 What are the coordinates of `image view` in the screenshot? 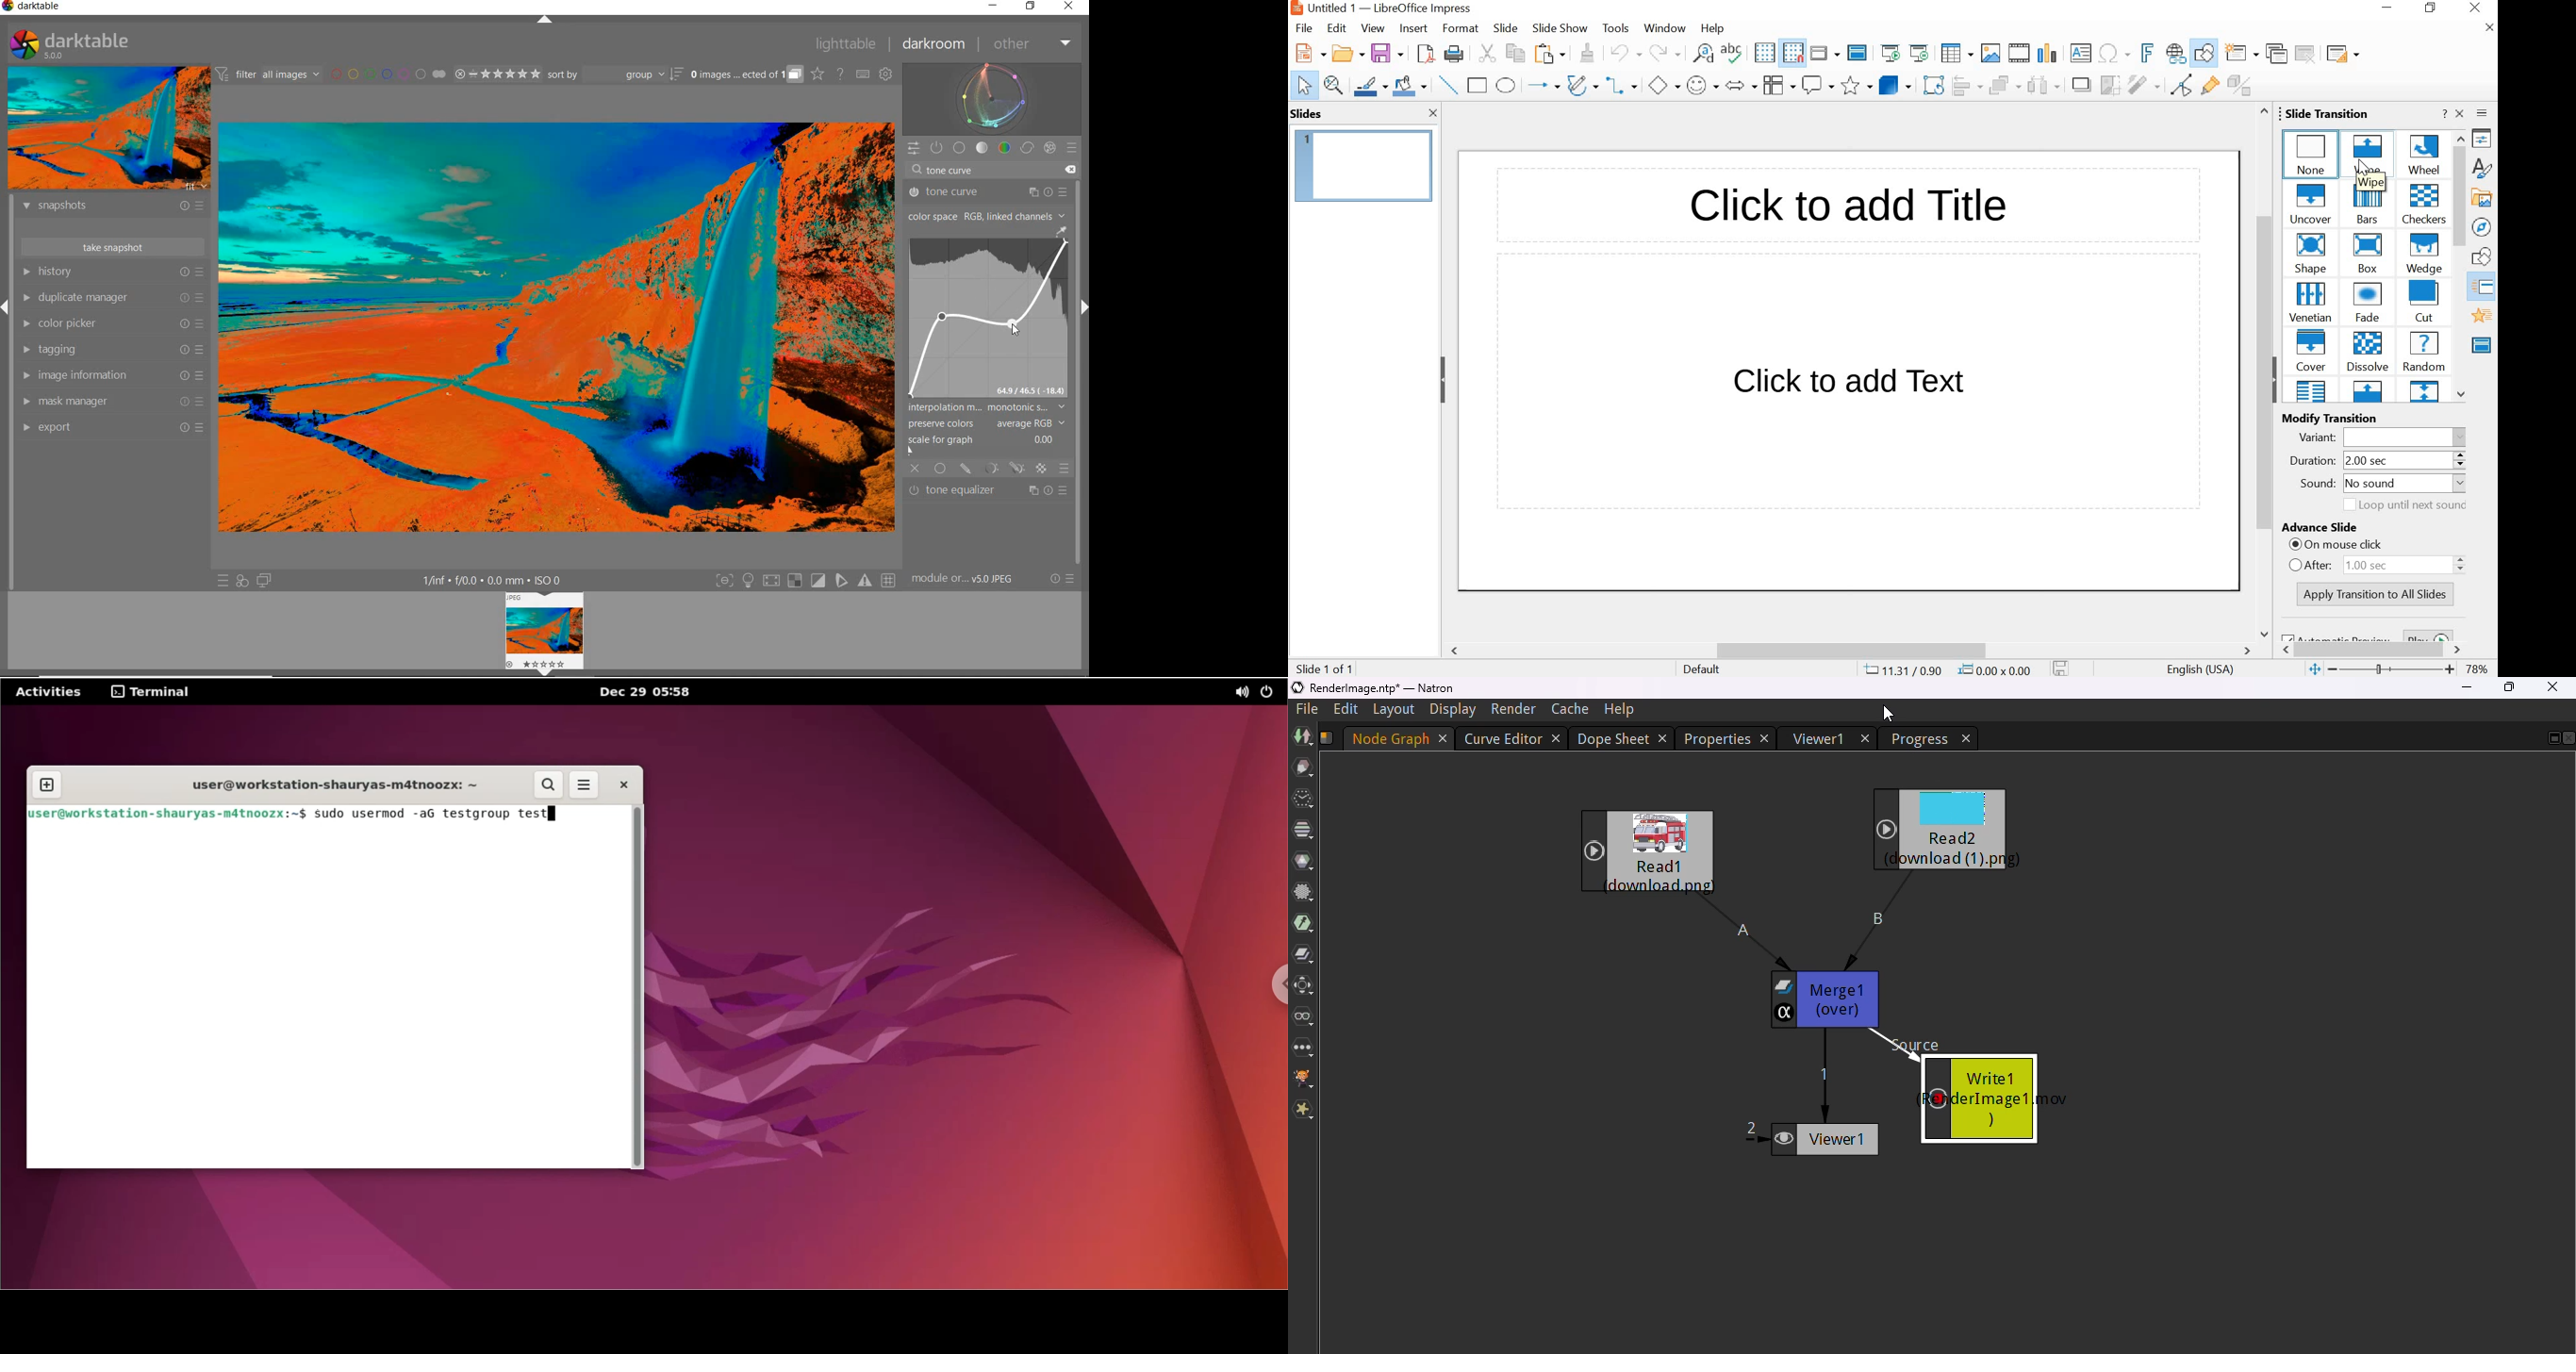 It's located at (541, 628).